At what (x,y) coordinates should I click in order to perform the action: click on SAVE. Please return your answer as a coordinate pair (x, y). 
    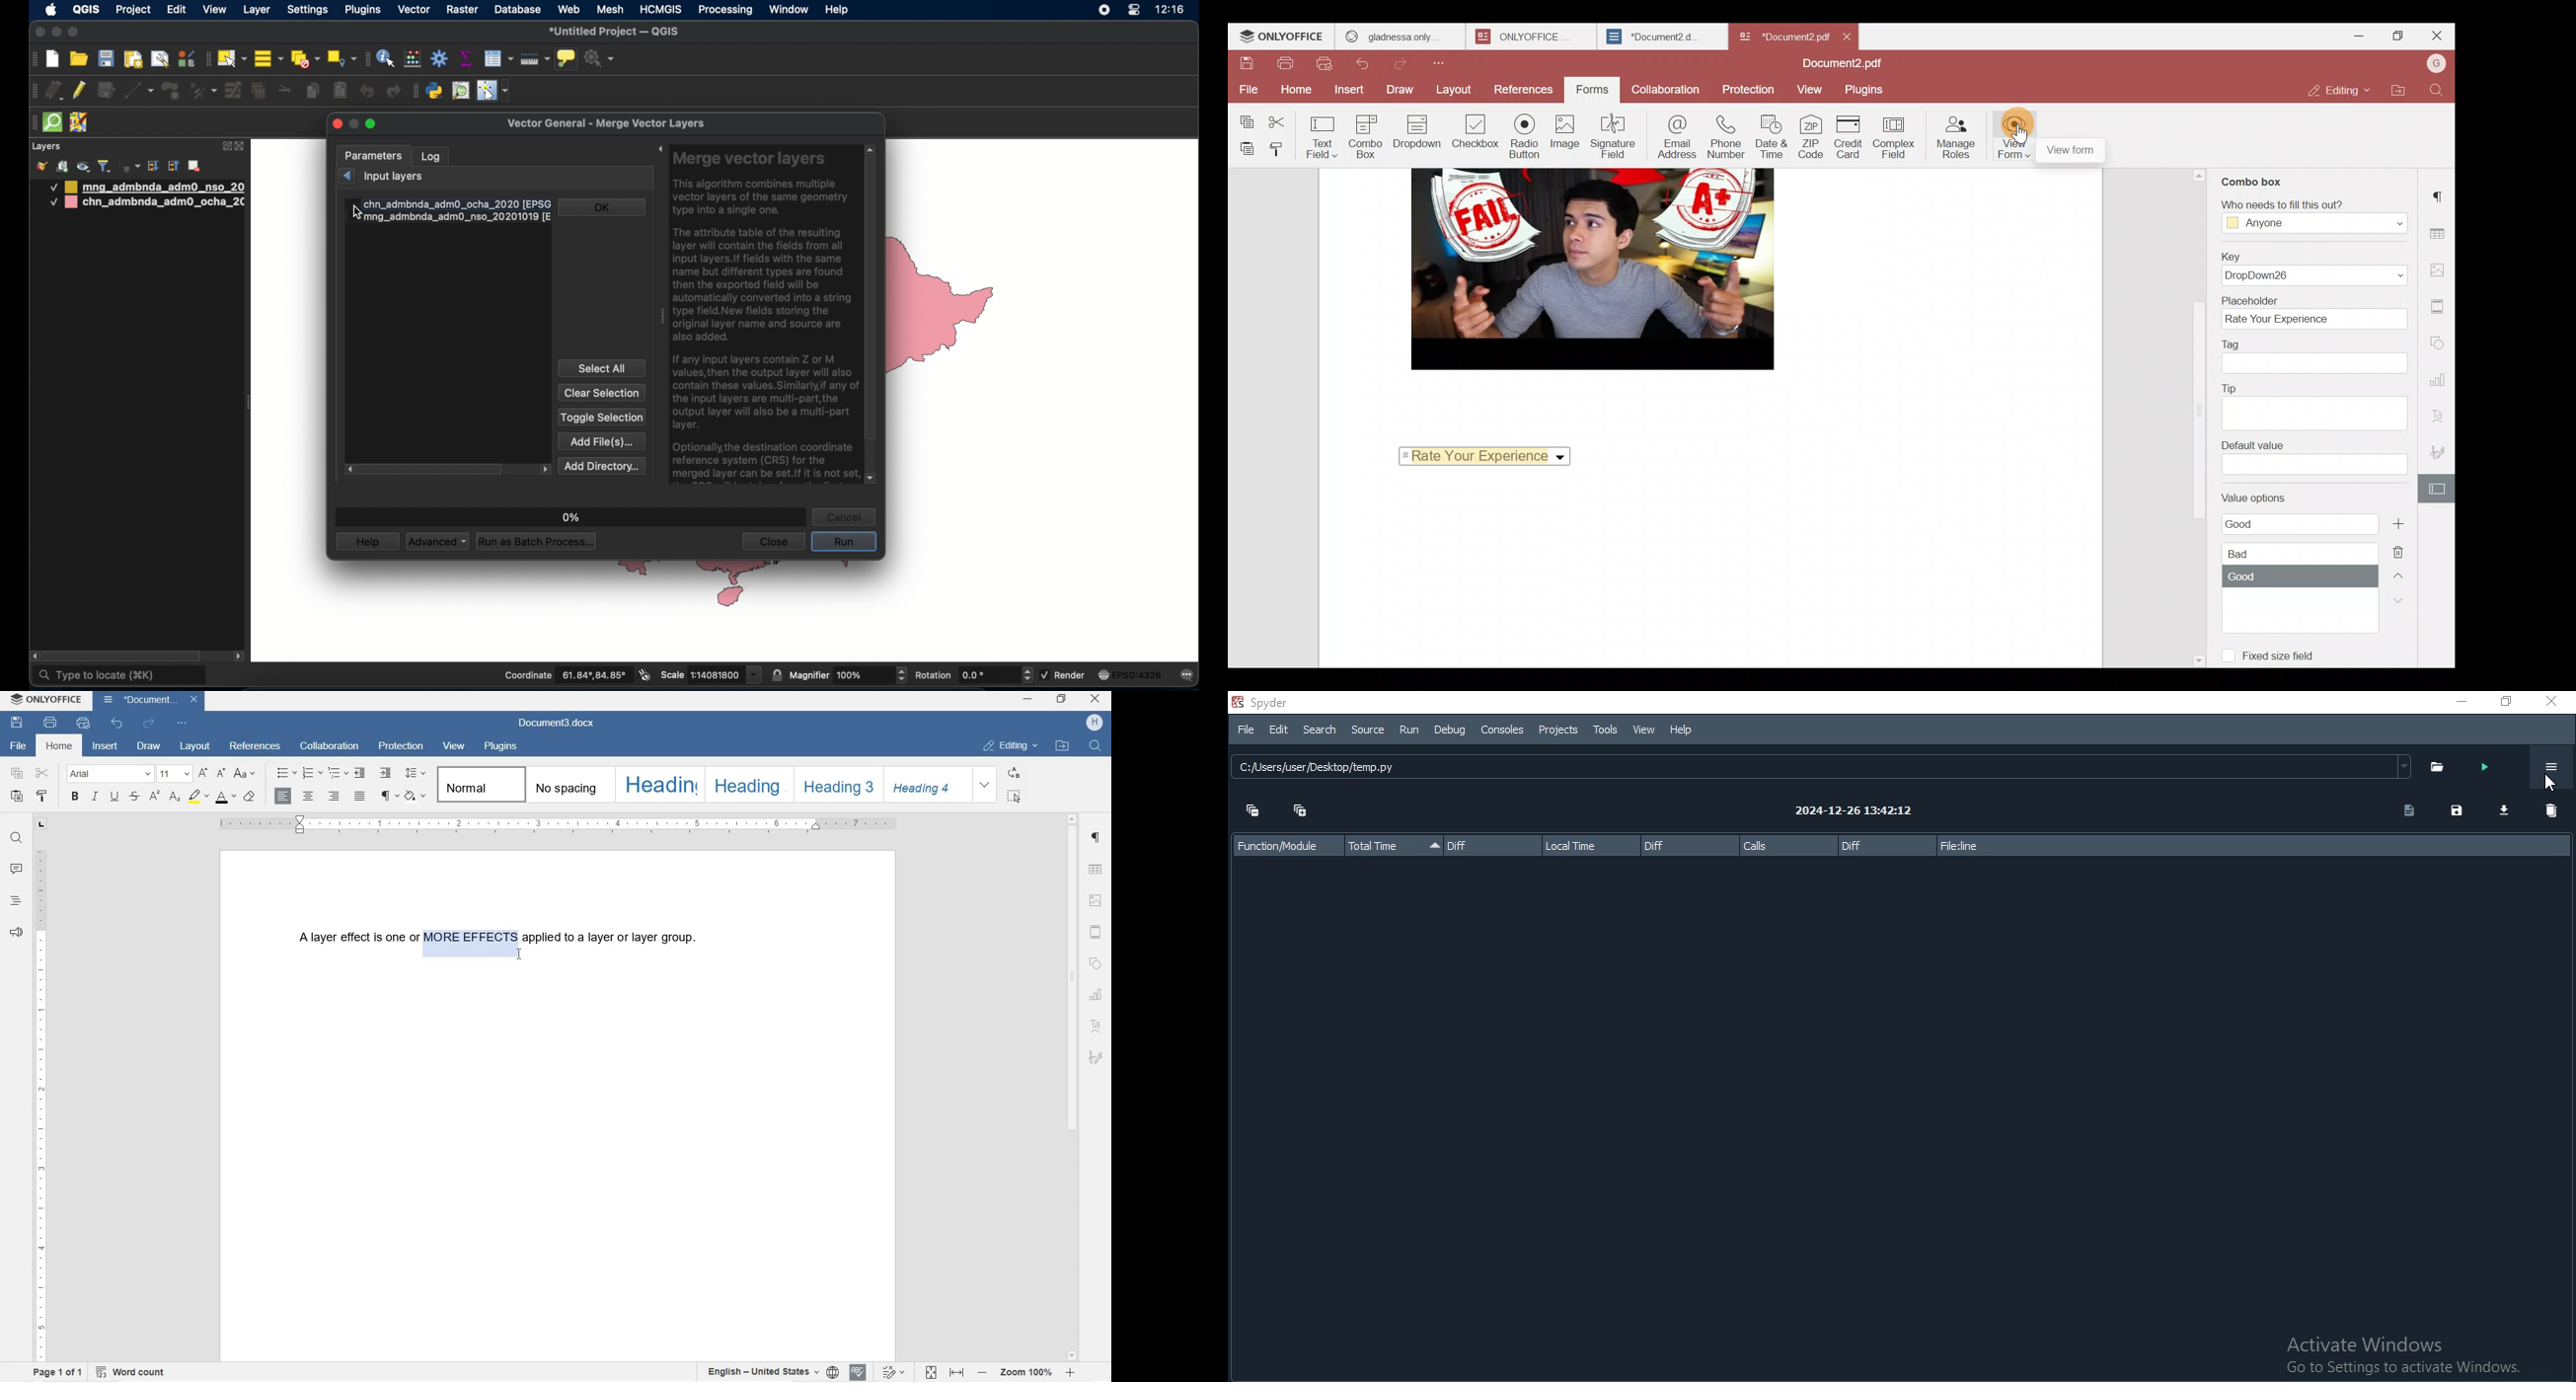
    Looking at the image, I should click on (19, 723).